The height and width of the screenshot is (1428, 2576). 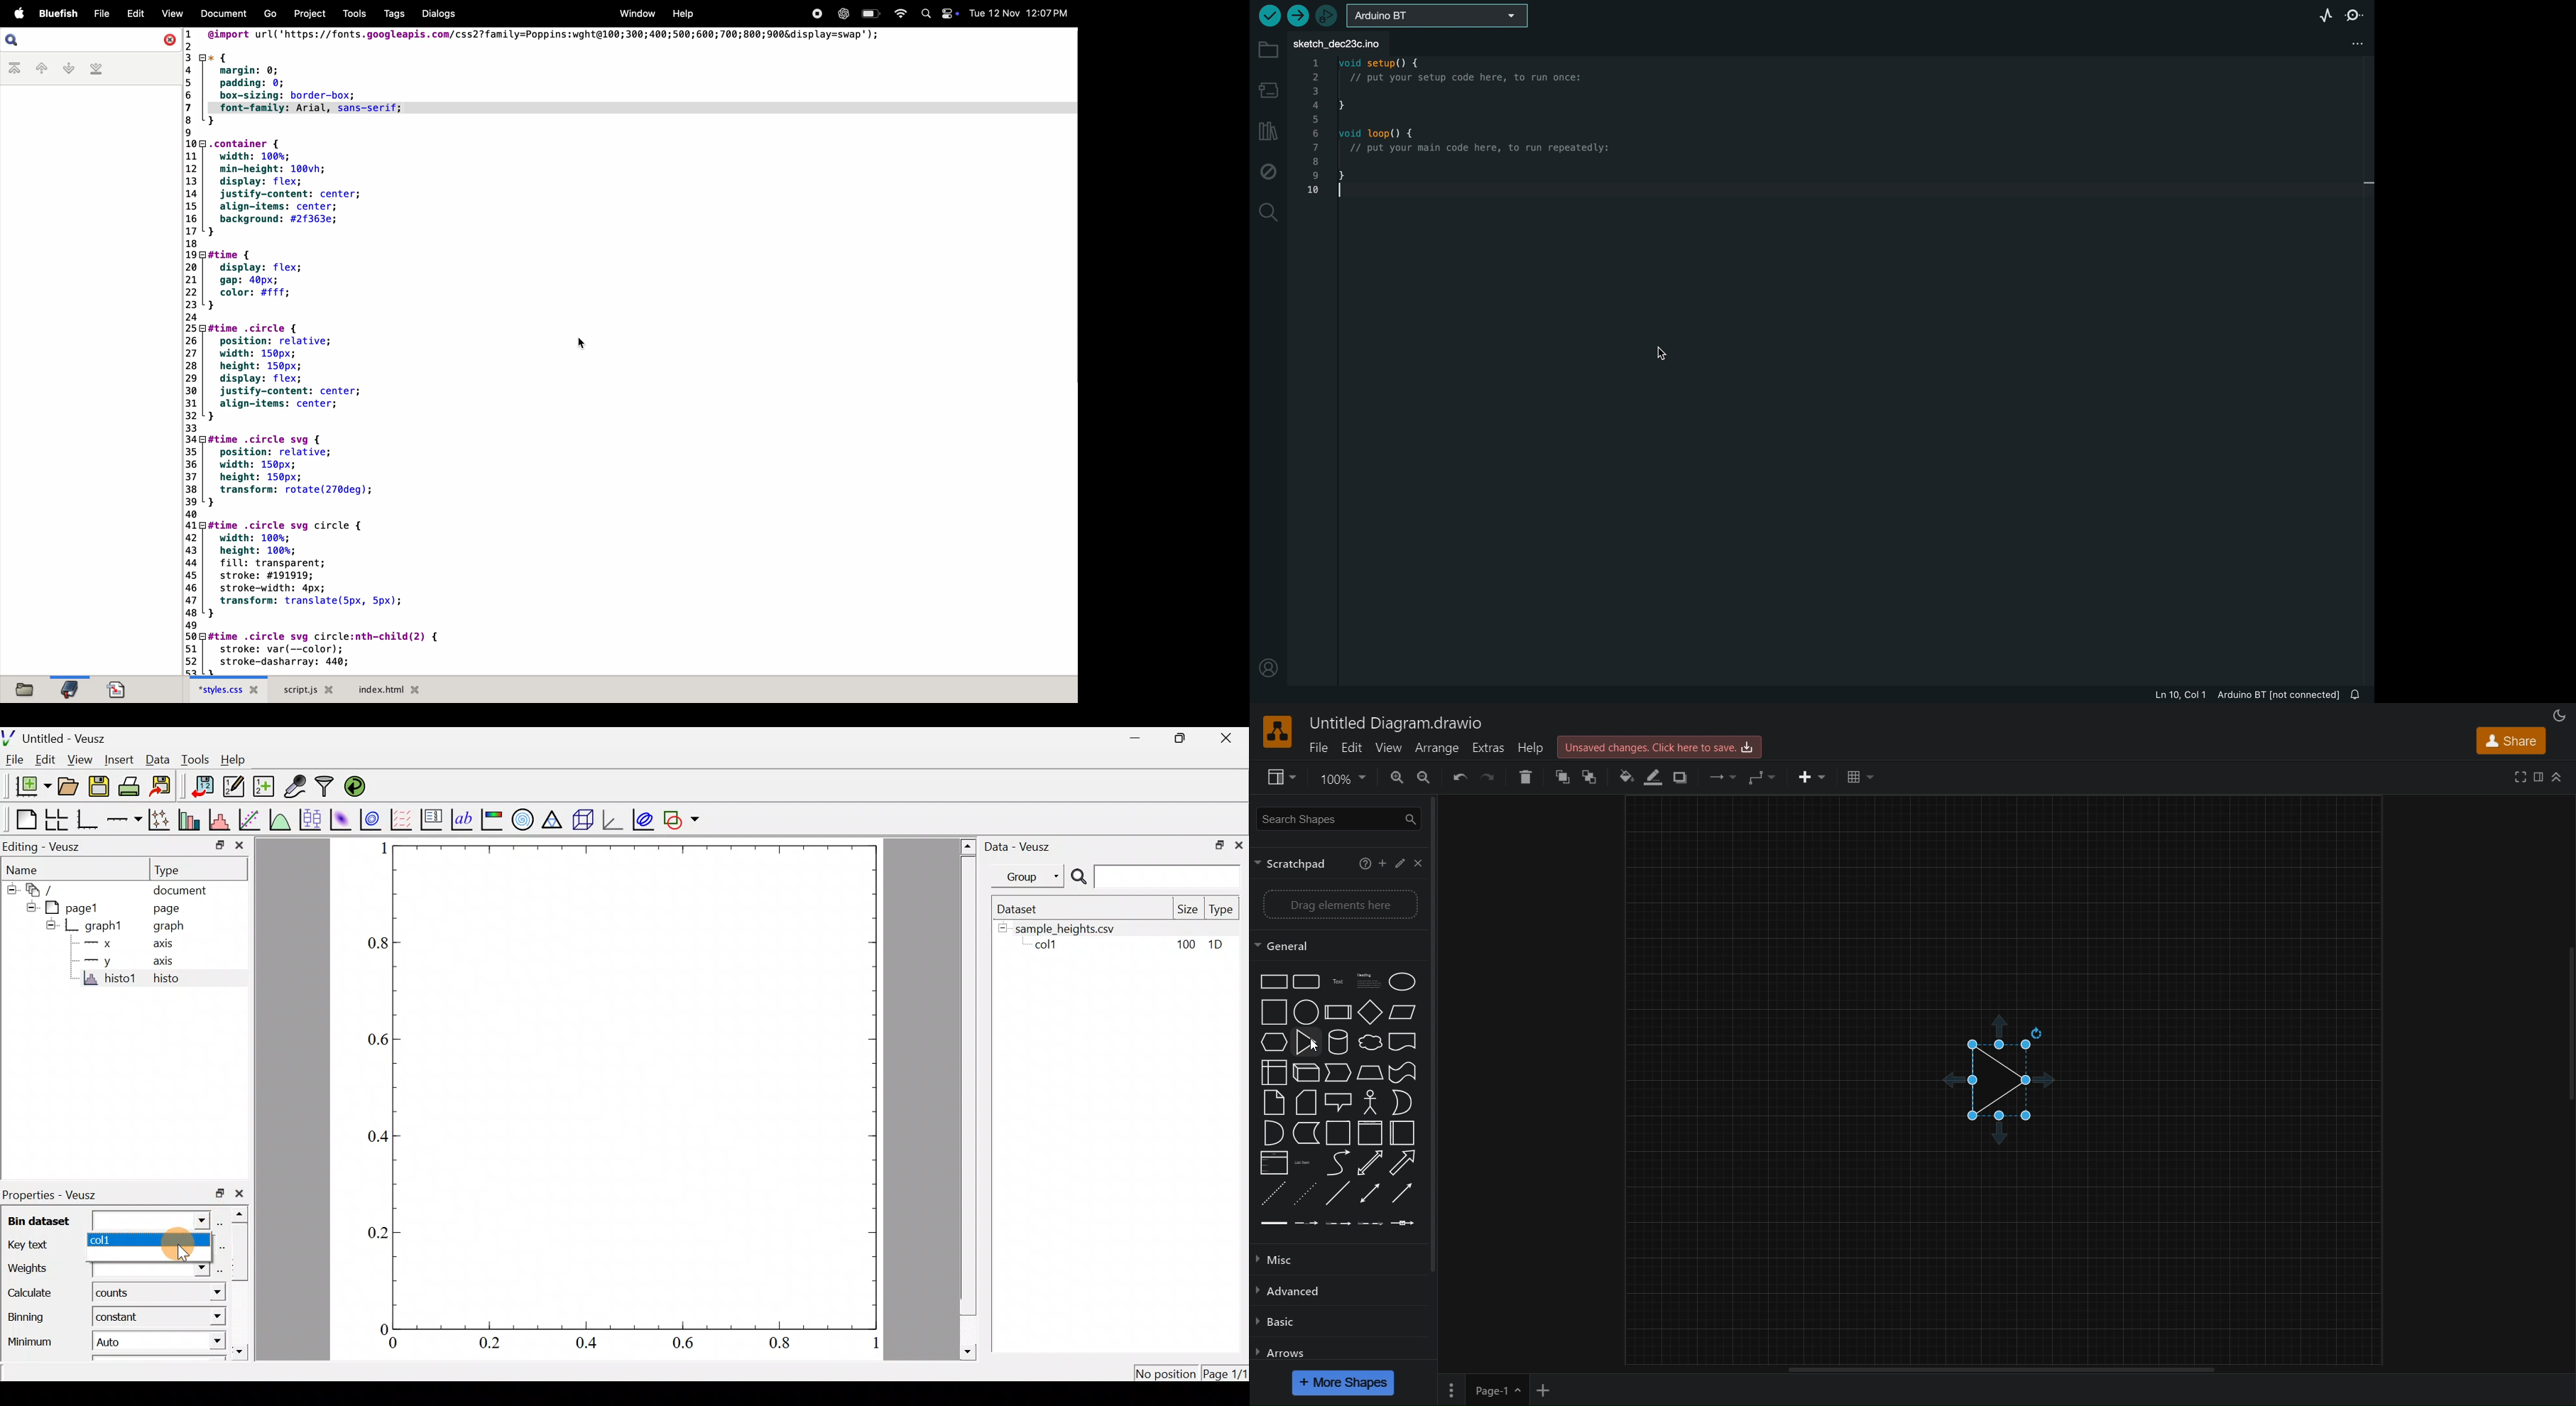 I want to click on Spotlight, so click(x=924, y=15).